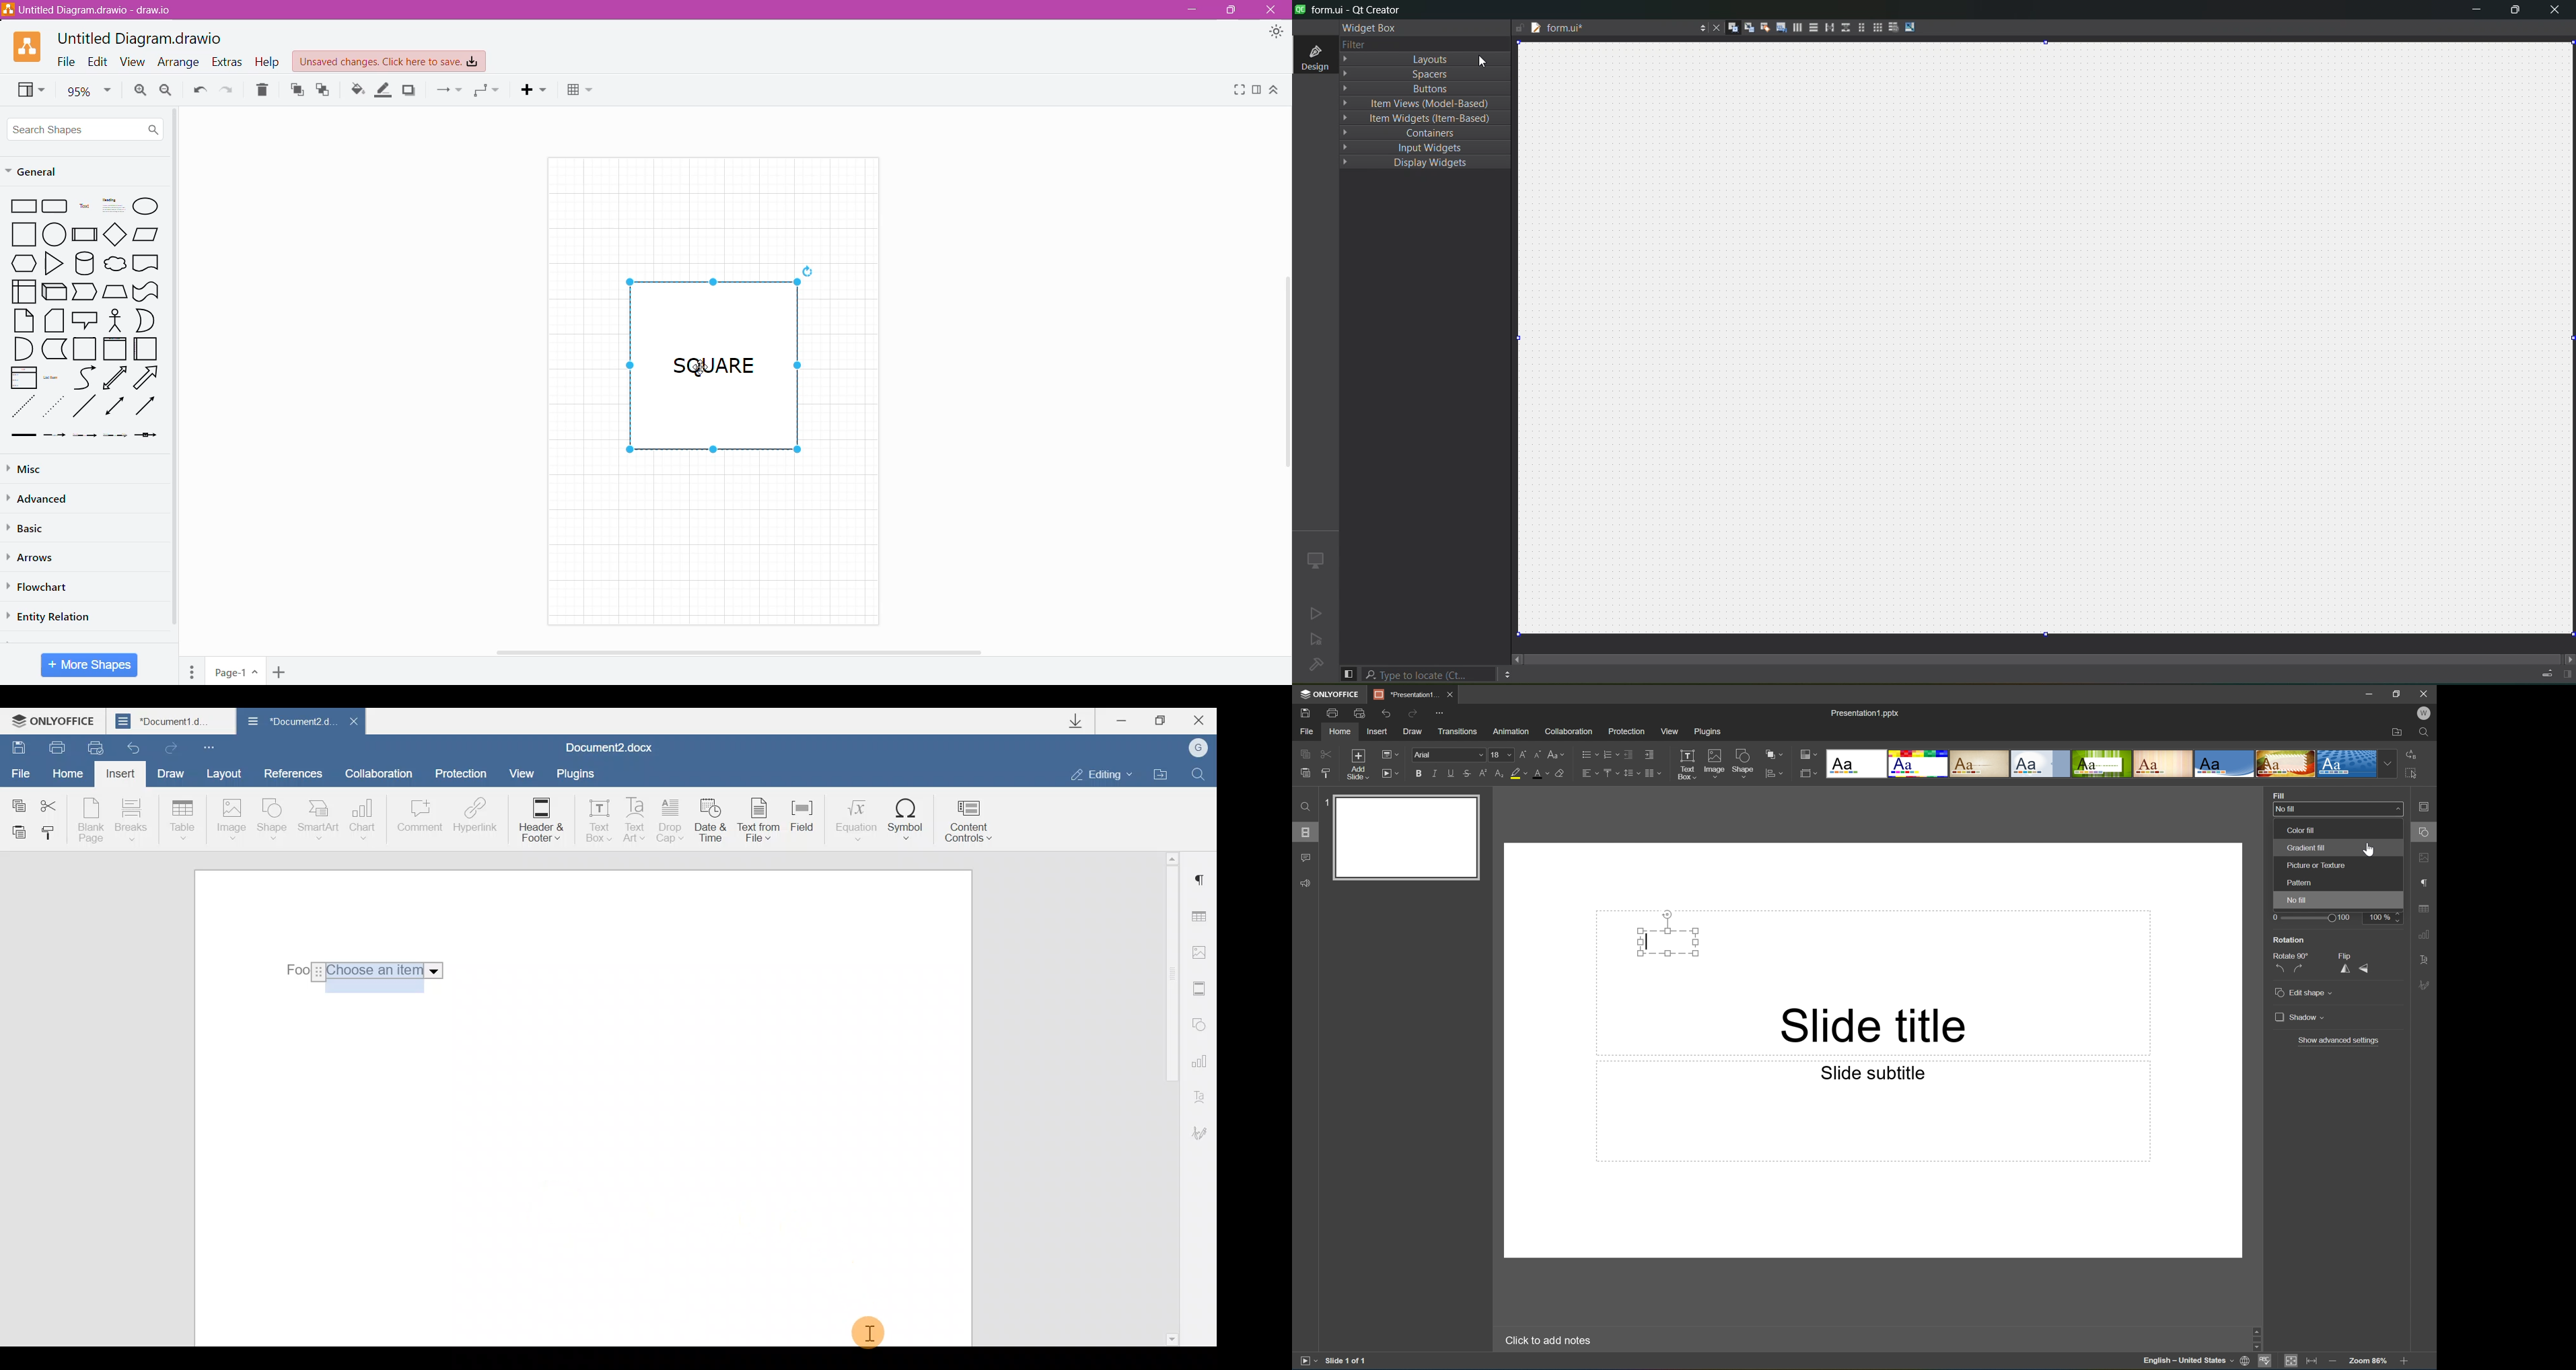 The image size is (2576, 1372). What do you see at coordinates (93, 9) in the screenshot?
I see `Diagram Title.draw.io - Application Name` at bounding box center [93, 9].